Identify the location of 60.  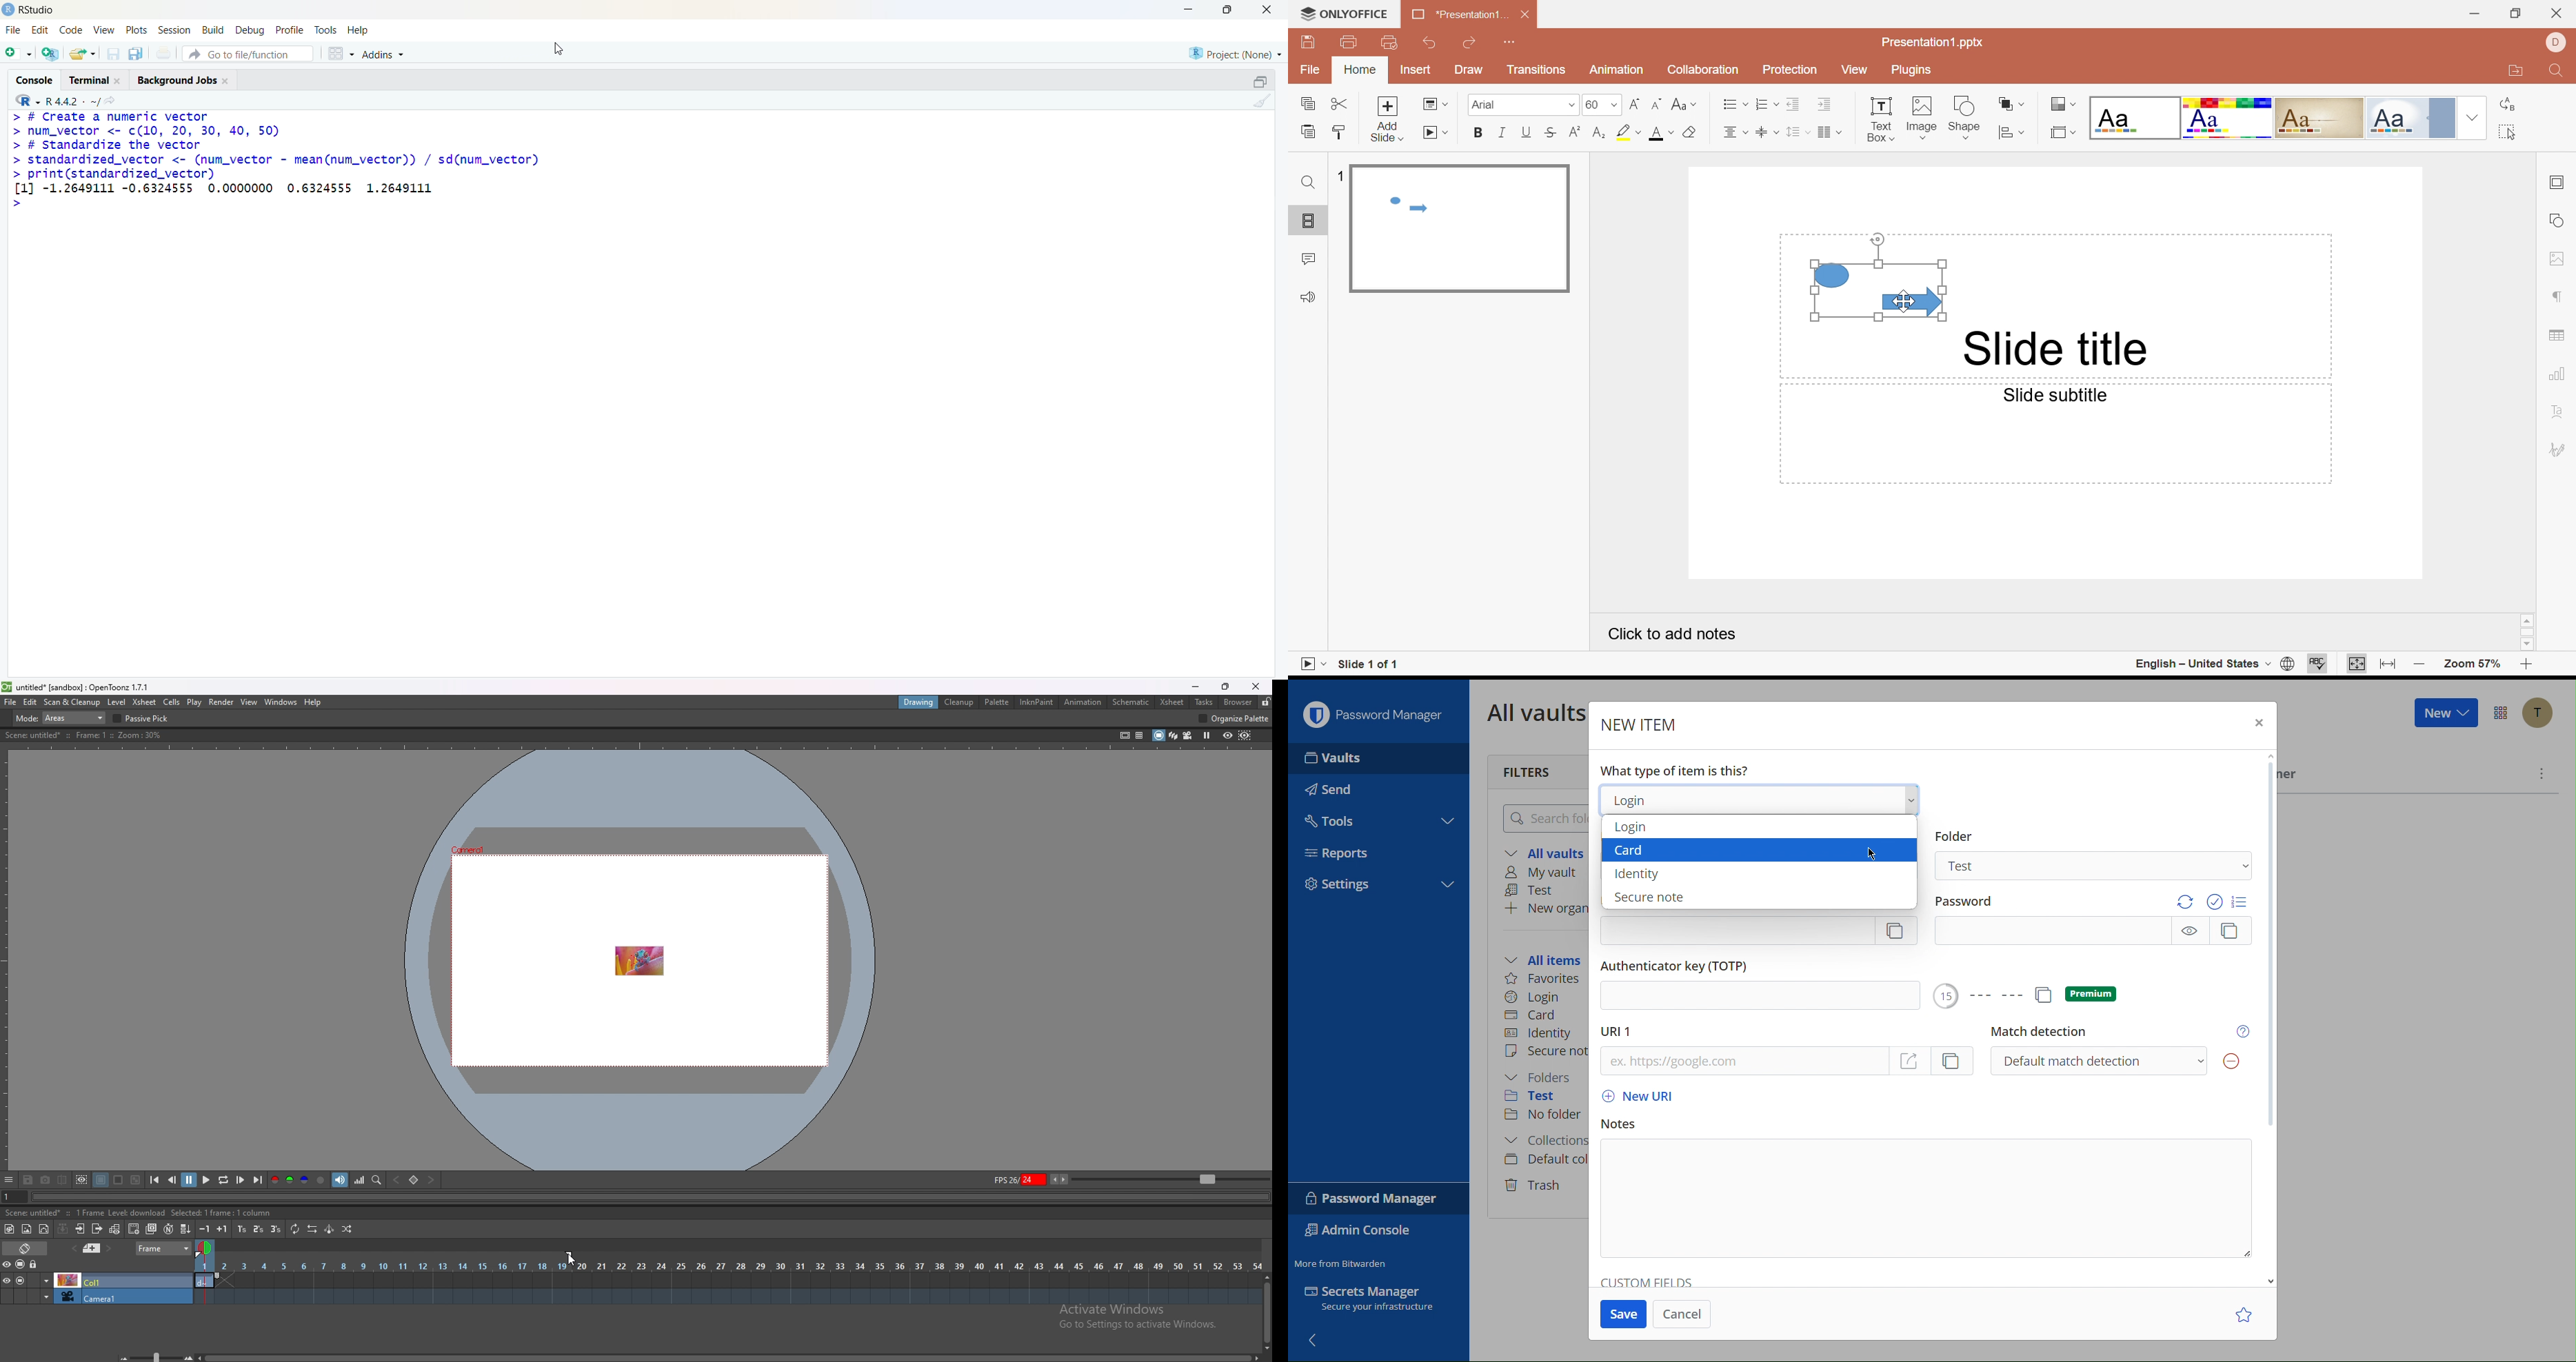
(1599, 105).